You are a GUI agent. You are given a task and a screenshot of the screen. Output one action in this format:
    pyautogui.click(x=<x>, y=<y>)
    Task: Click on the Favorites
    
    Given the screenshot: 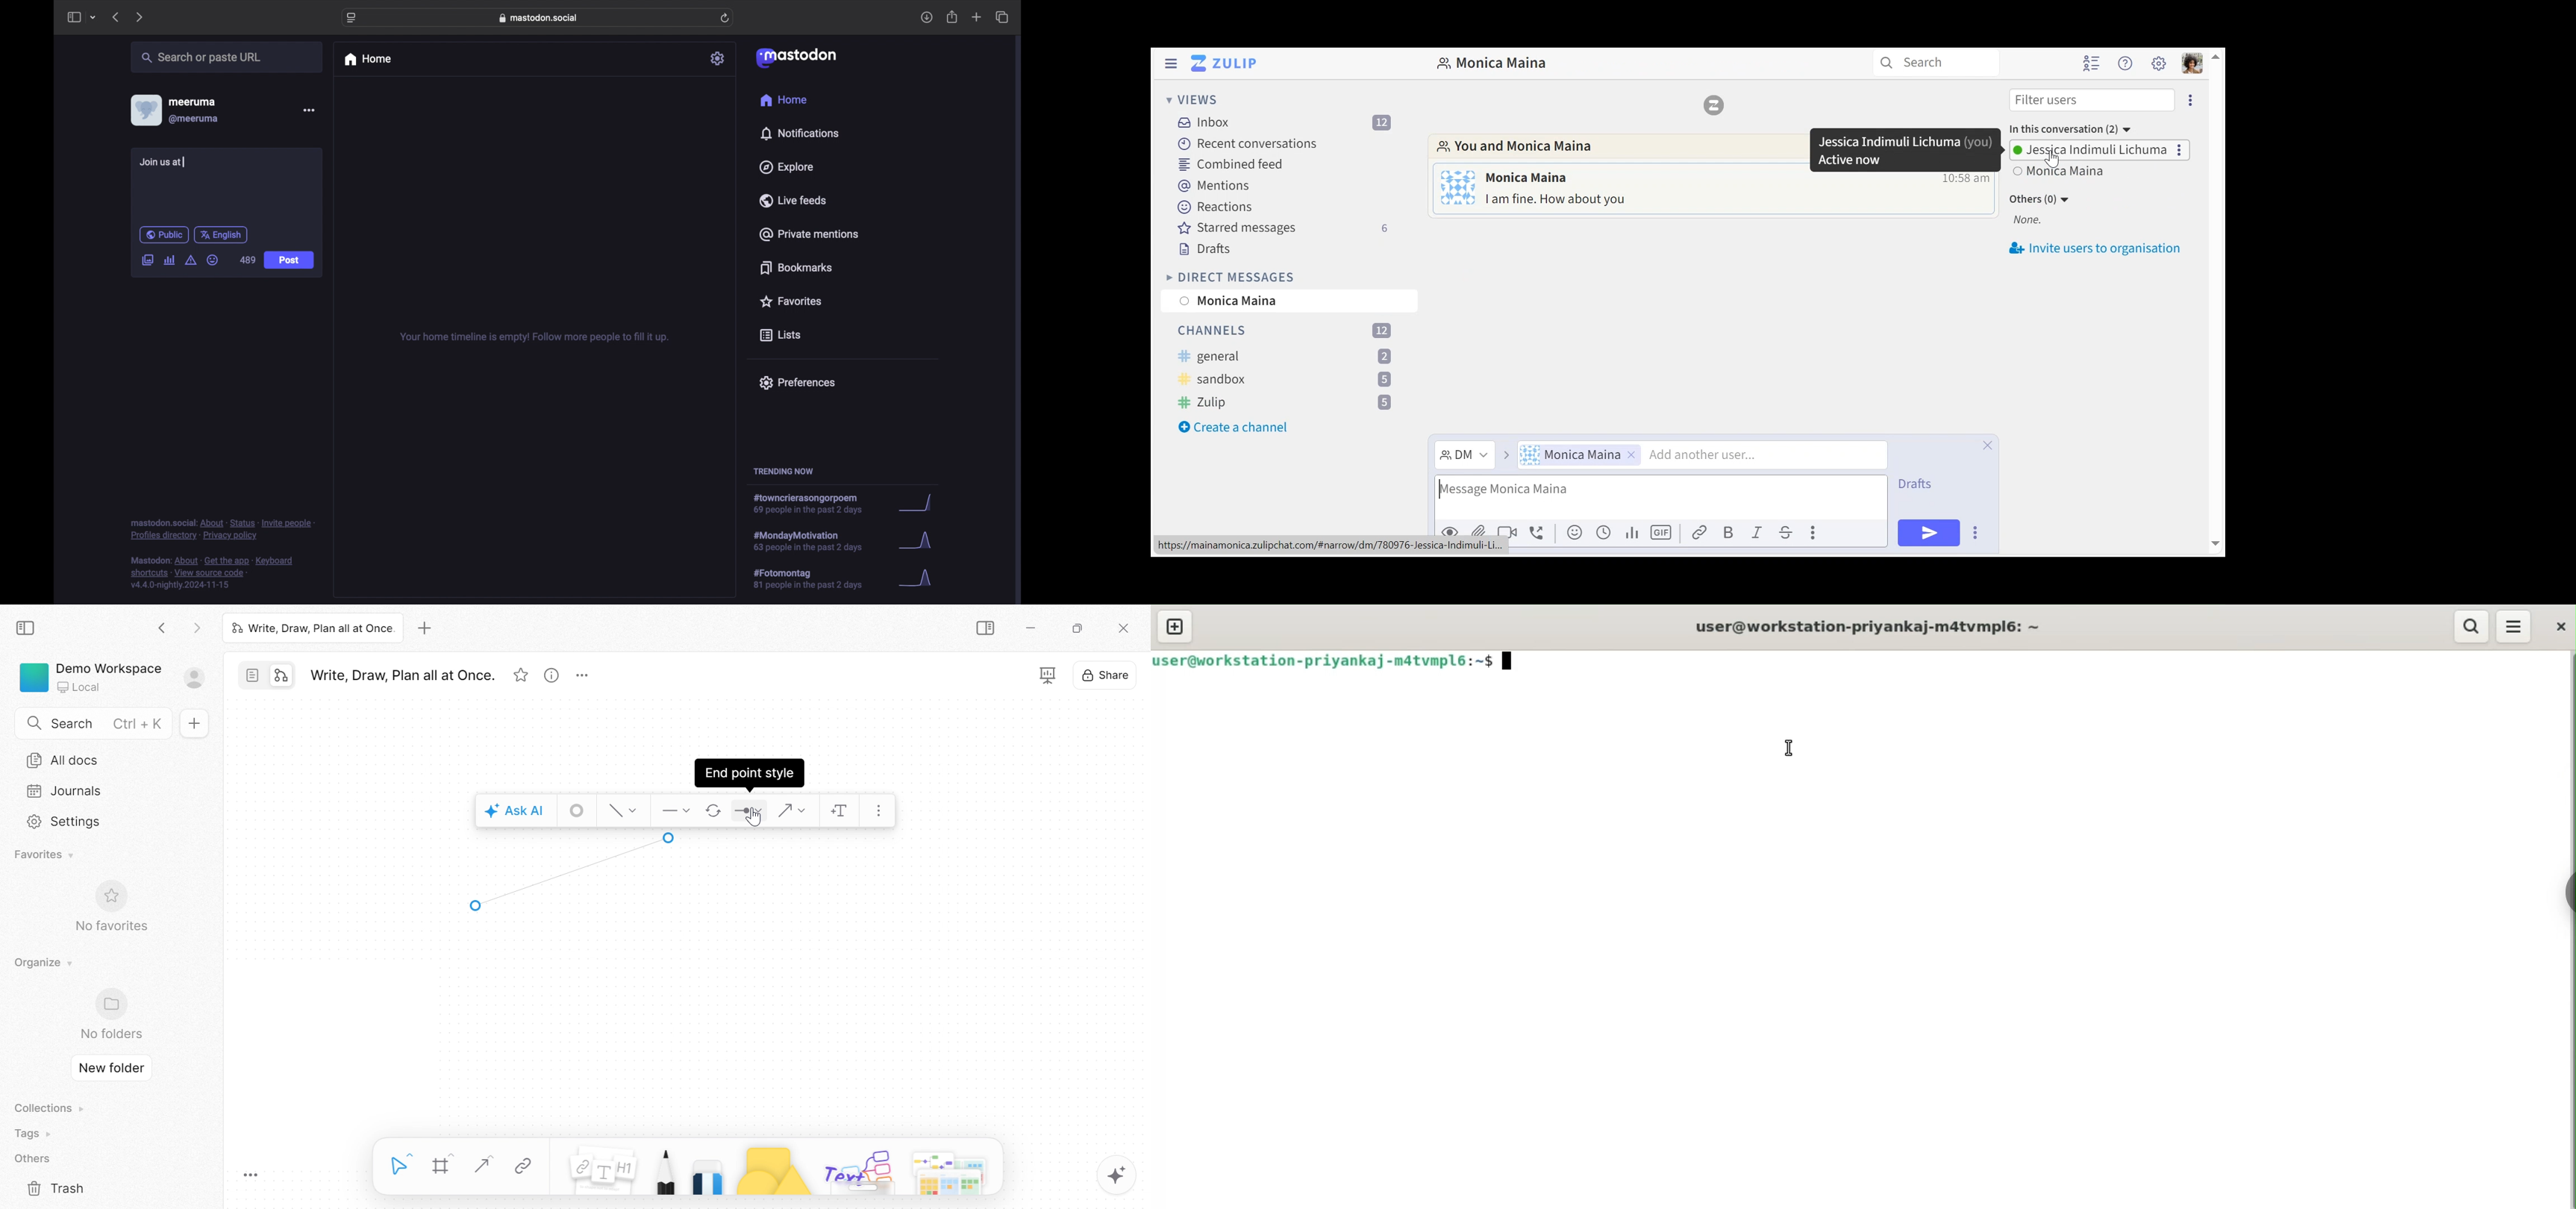 What is the action you would take?
    pyautogui.click(x=522, y=676)
    